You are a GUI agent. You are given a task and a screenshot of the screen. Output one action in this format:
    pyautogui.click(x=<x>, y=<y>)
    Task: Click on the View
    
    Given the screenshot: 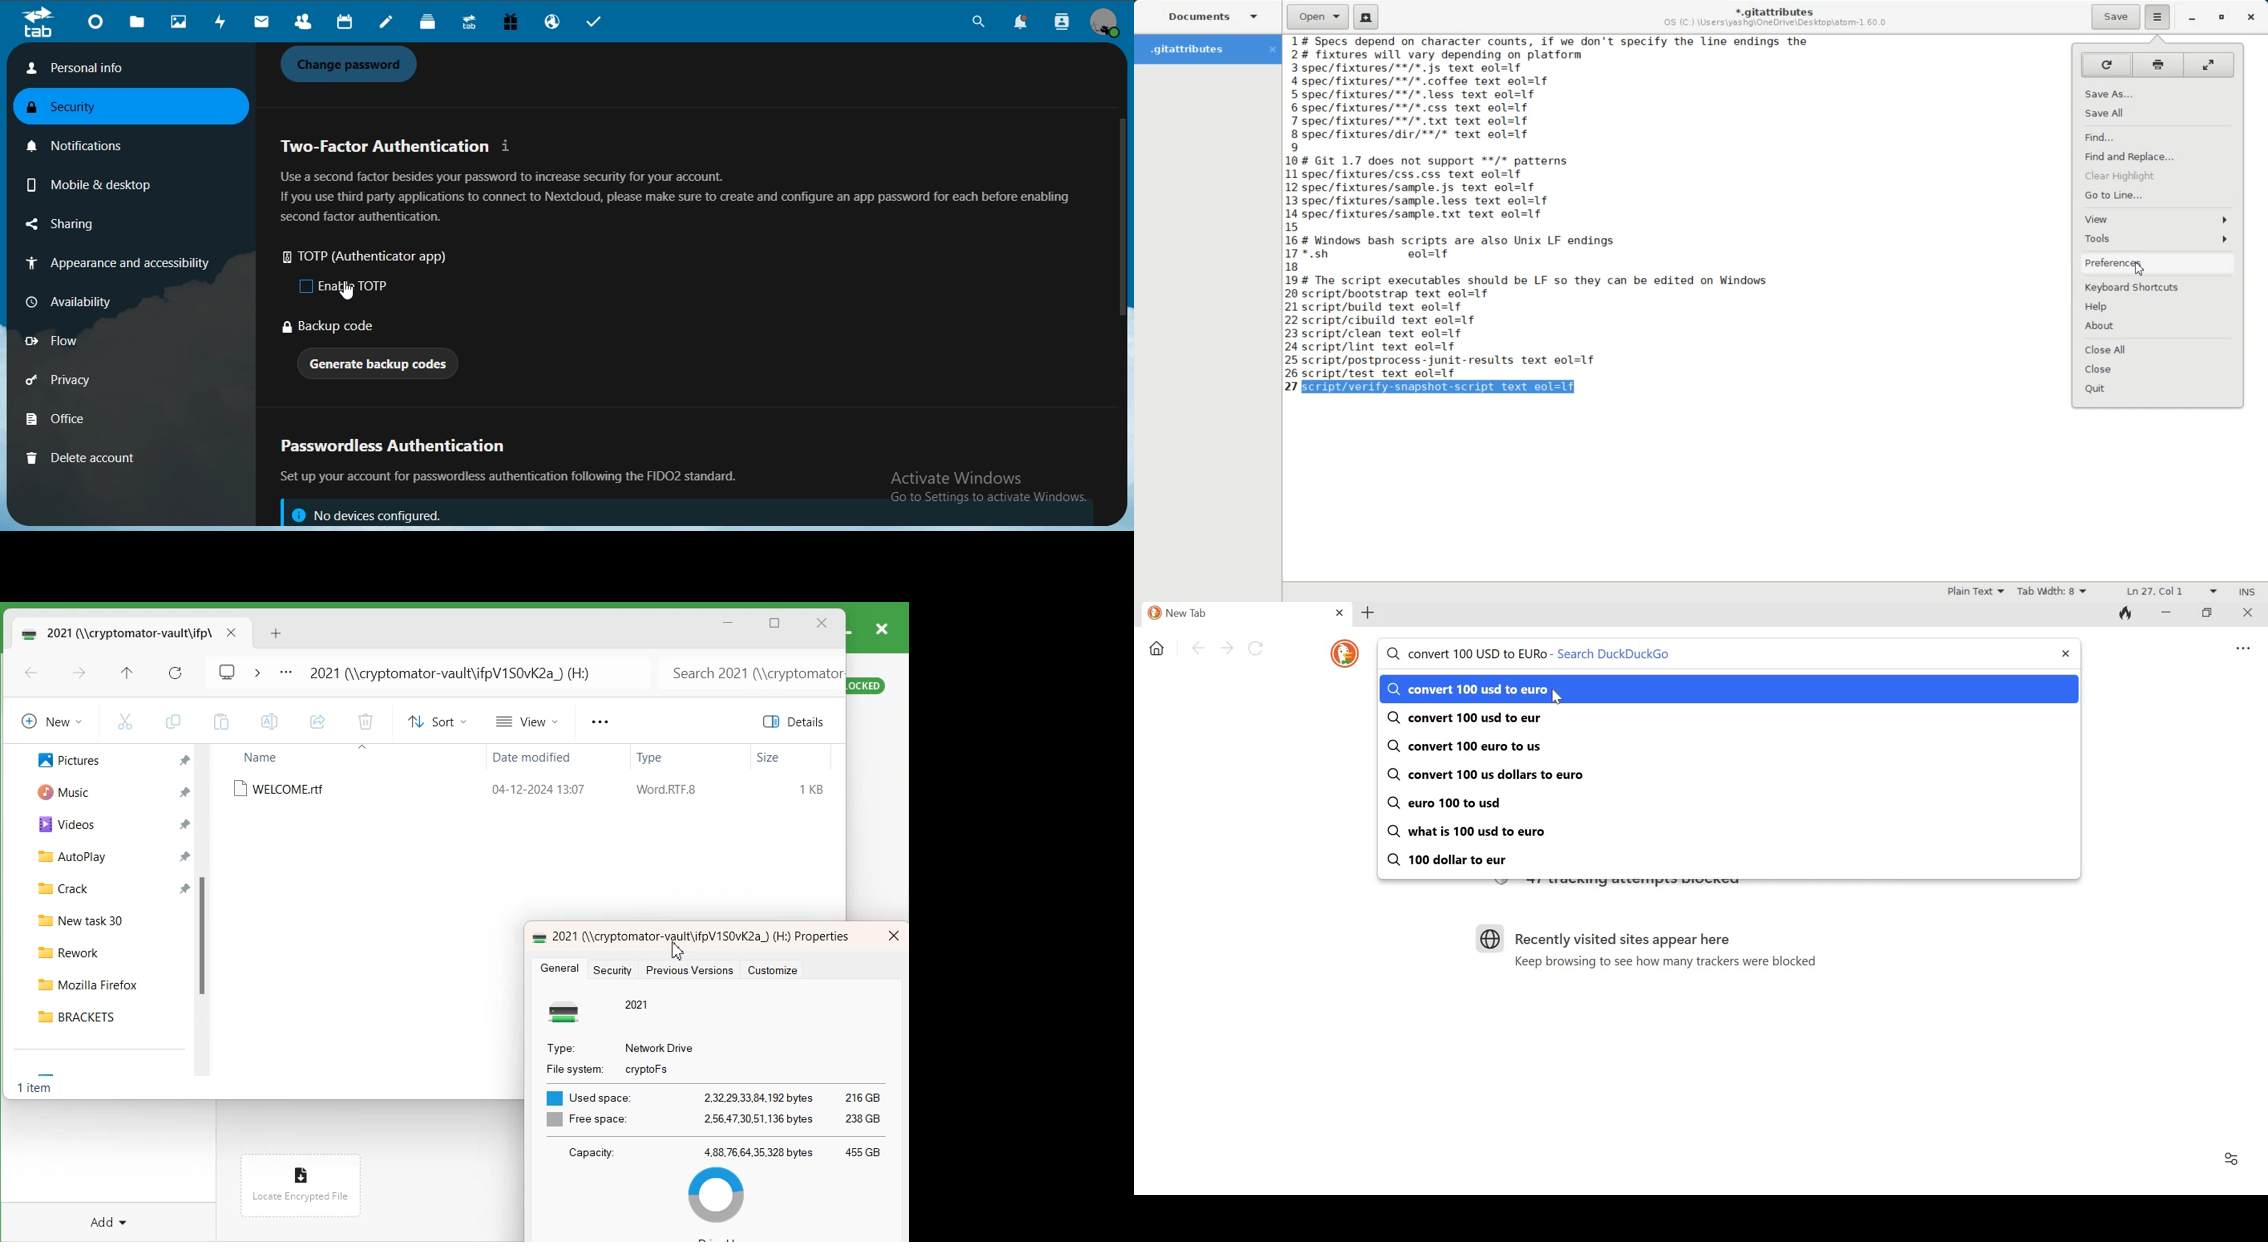 What is the action you would take?
    pyautogui.click(x=2158, y=220)
    